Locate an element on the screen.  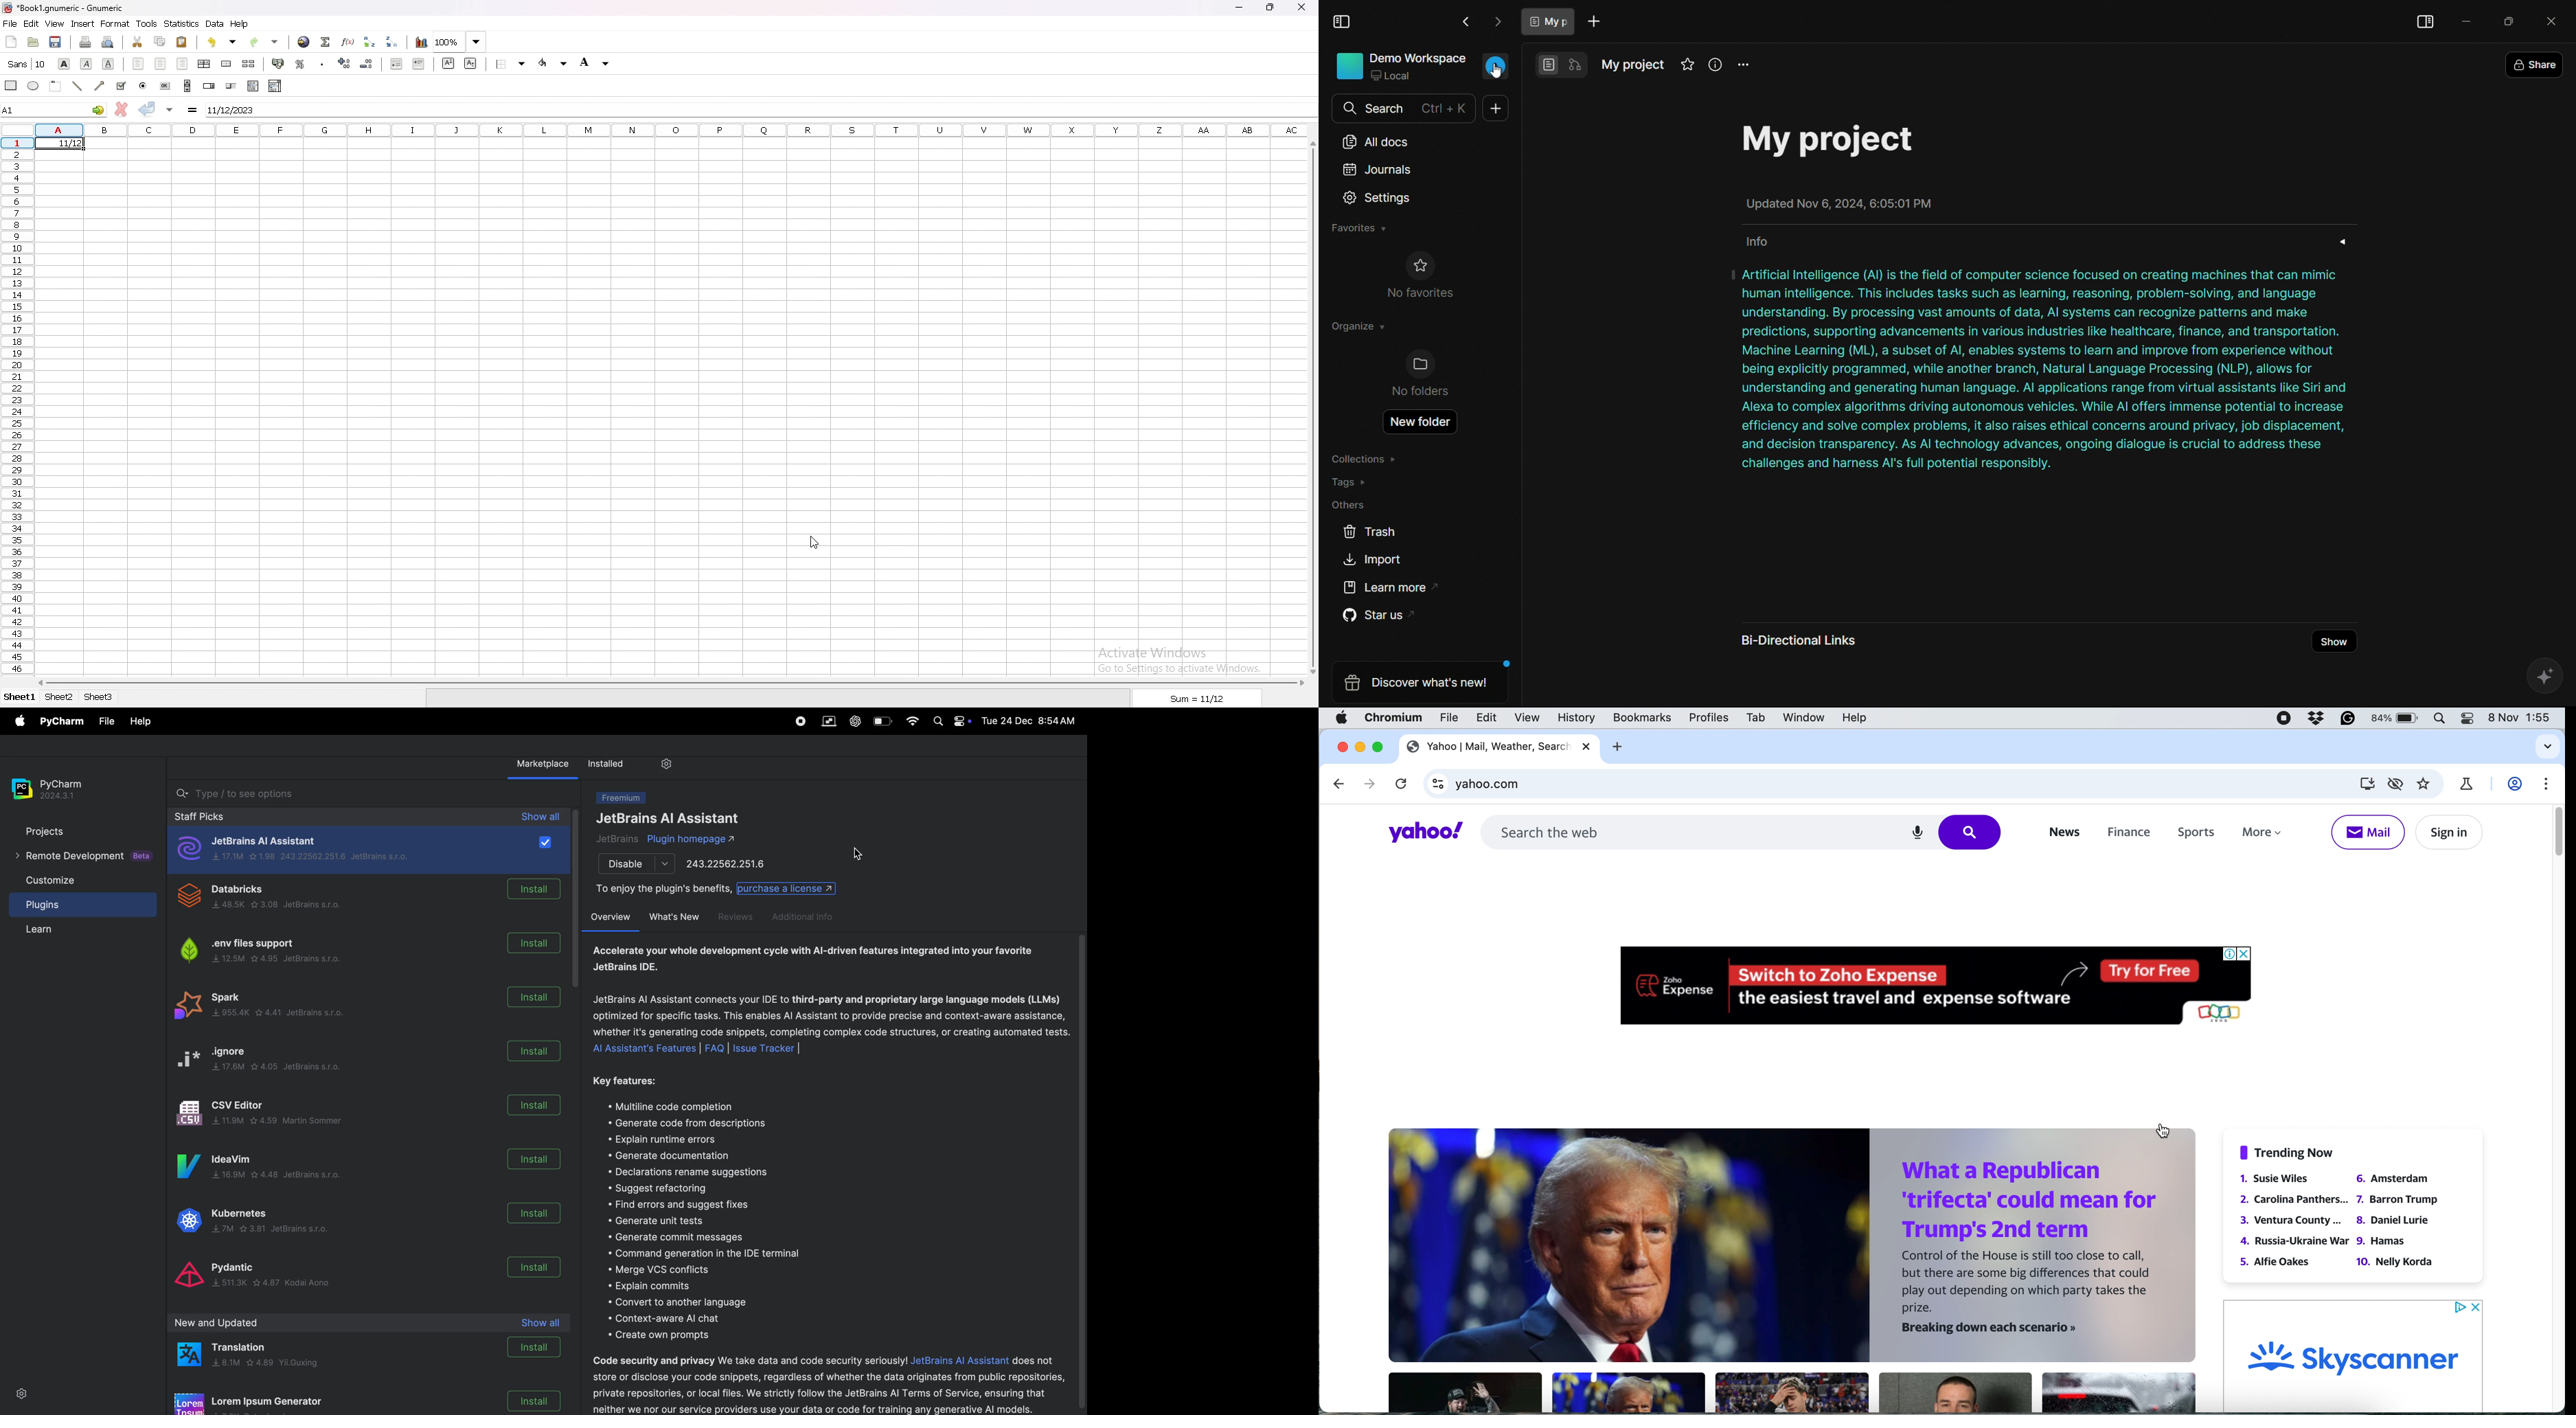
Help is located at coordinates (141, 722).